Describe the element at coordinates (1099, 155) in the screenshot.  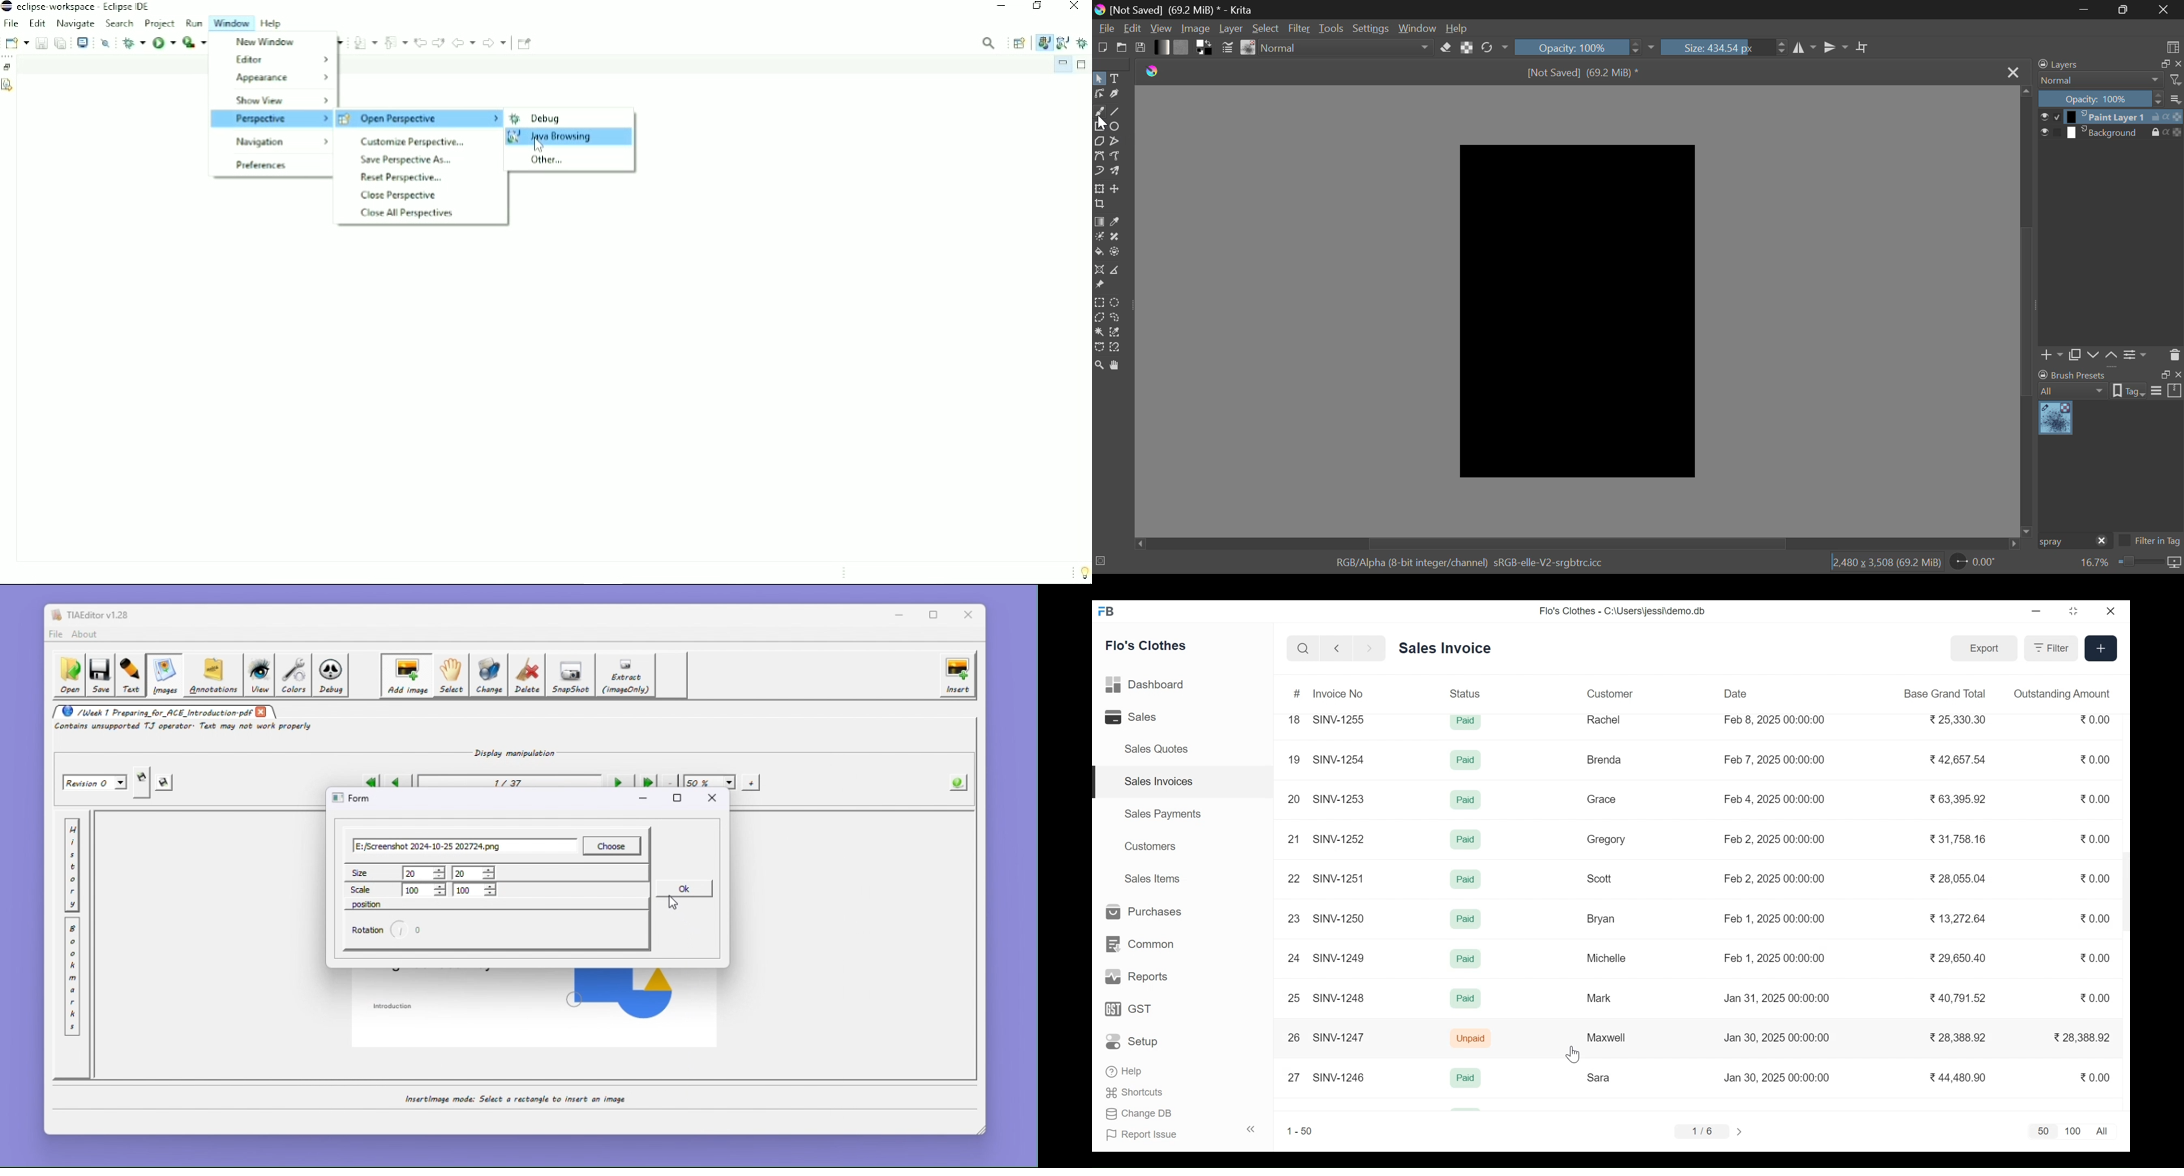
I see `Bezier Curve` at that location.